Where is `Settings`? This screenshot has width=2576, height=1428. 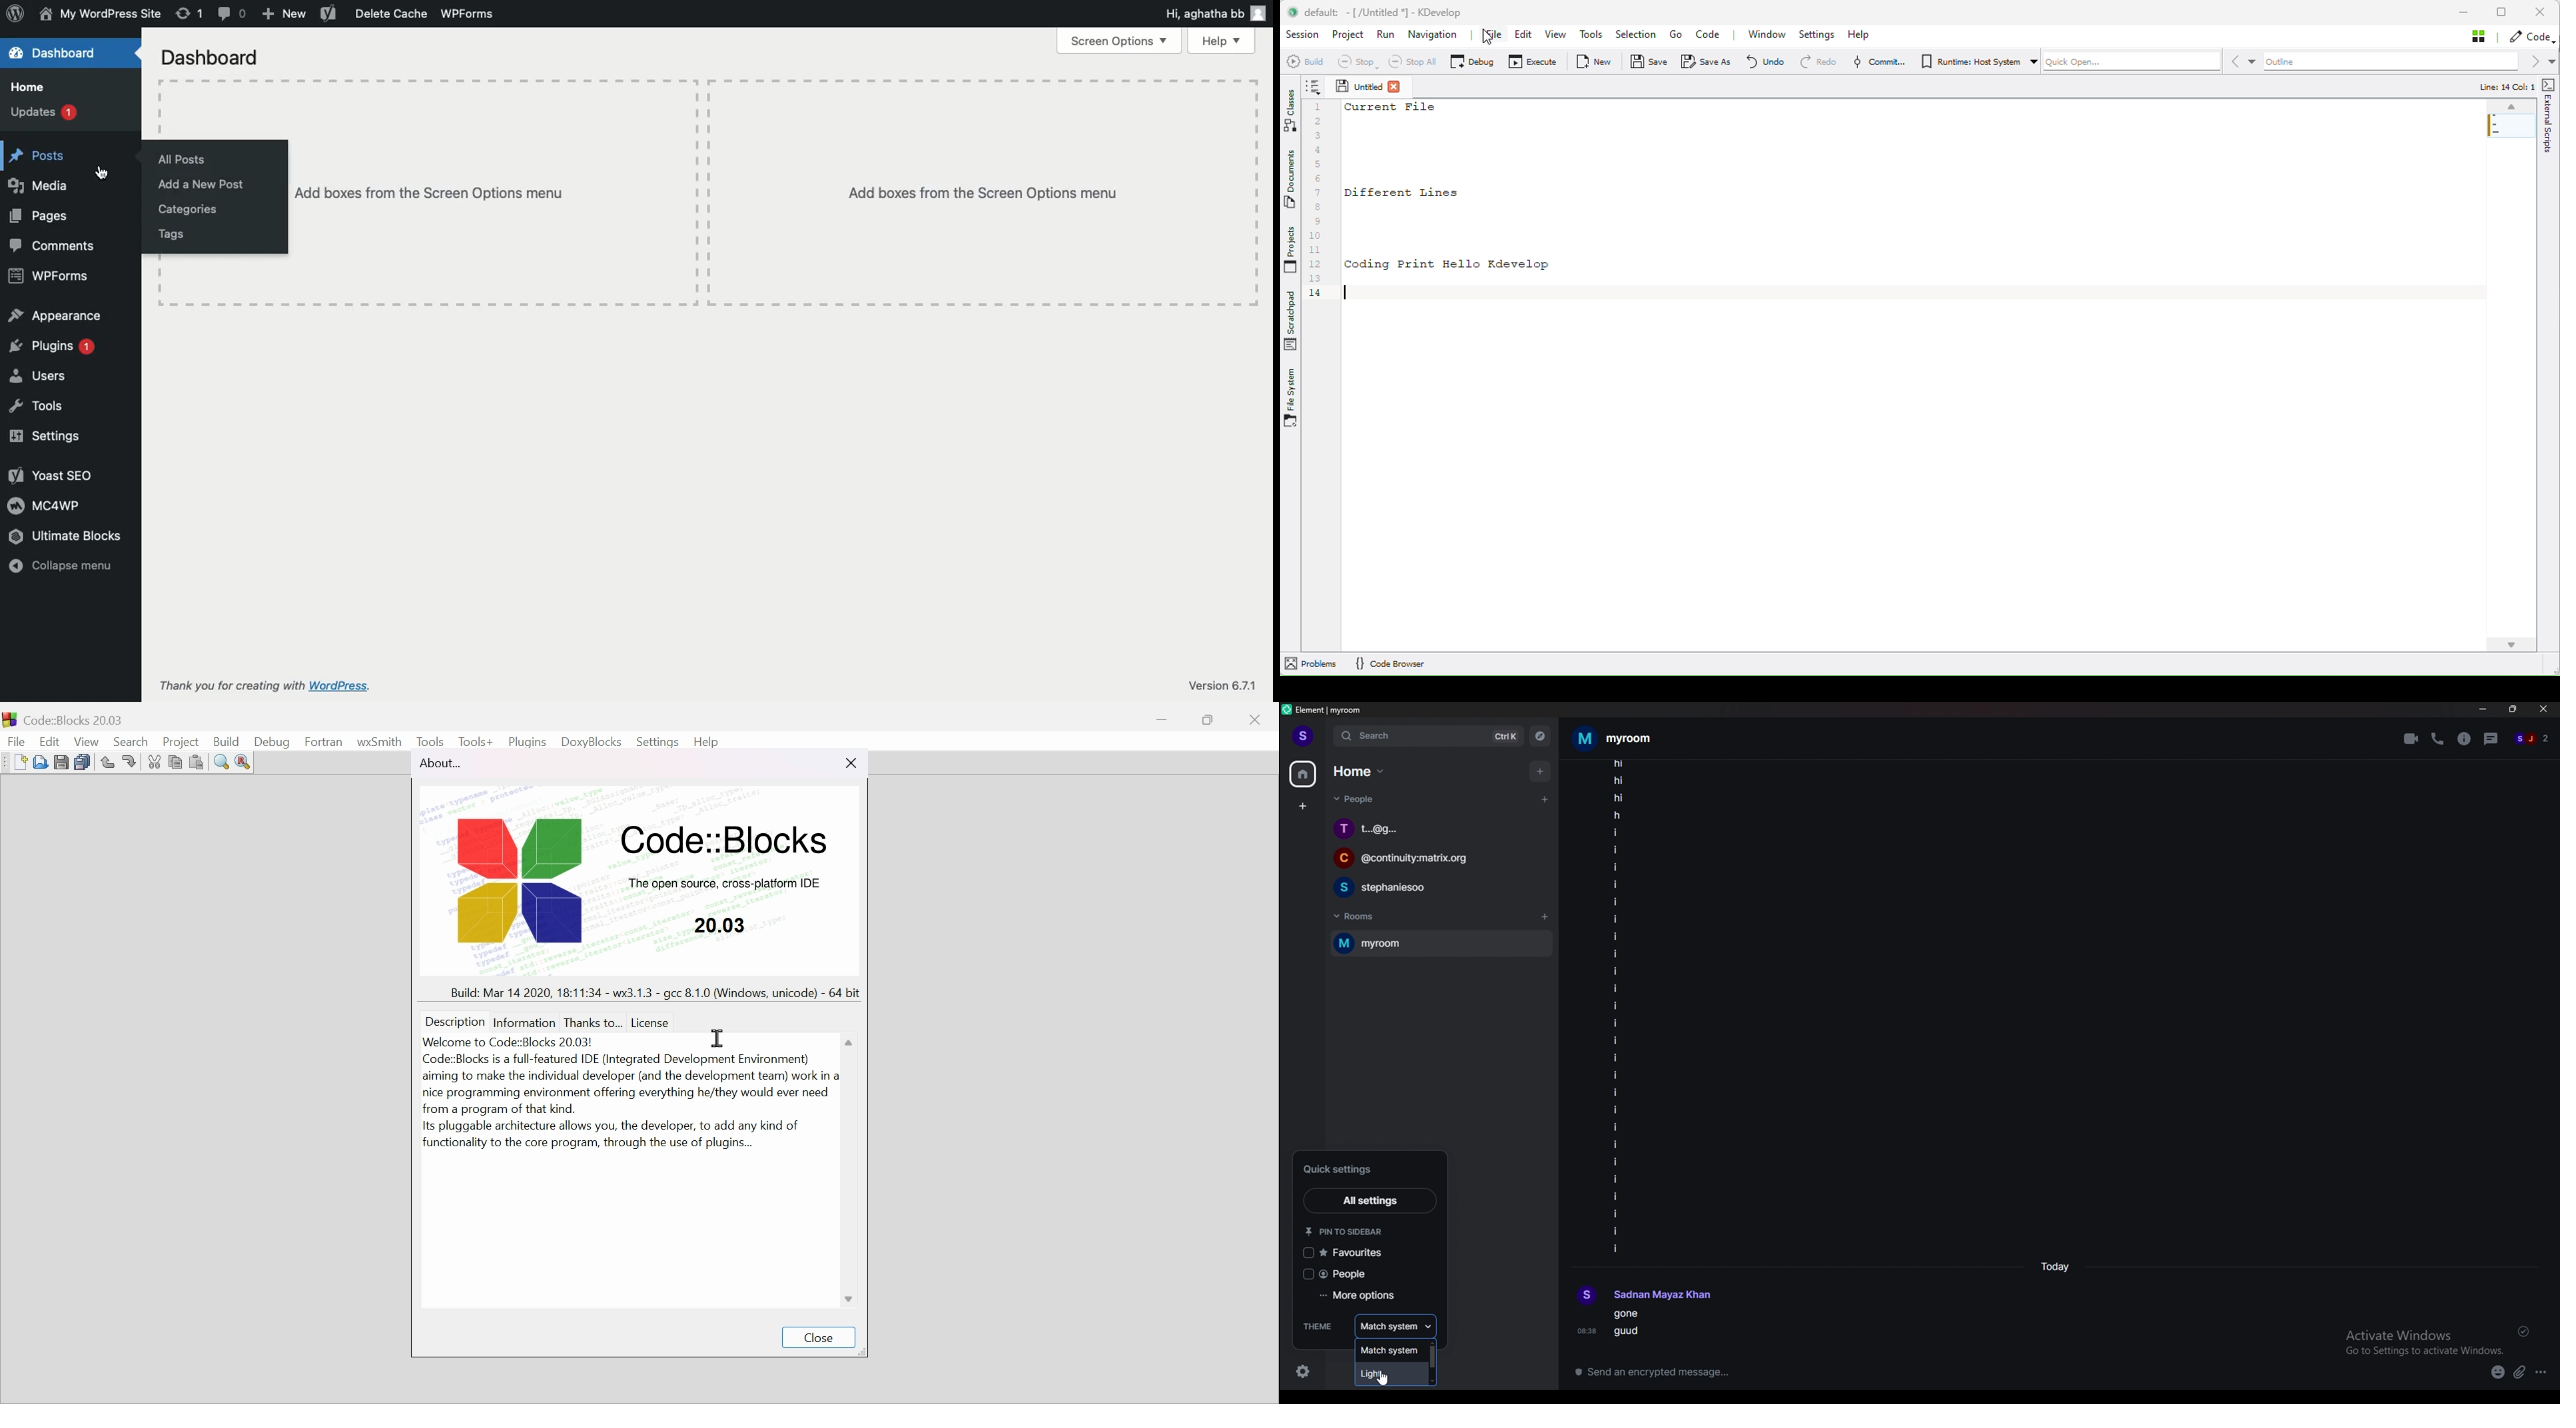
Settings is located at coordinates (46, 436).